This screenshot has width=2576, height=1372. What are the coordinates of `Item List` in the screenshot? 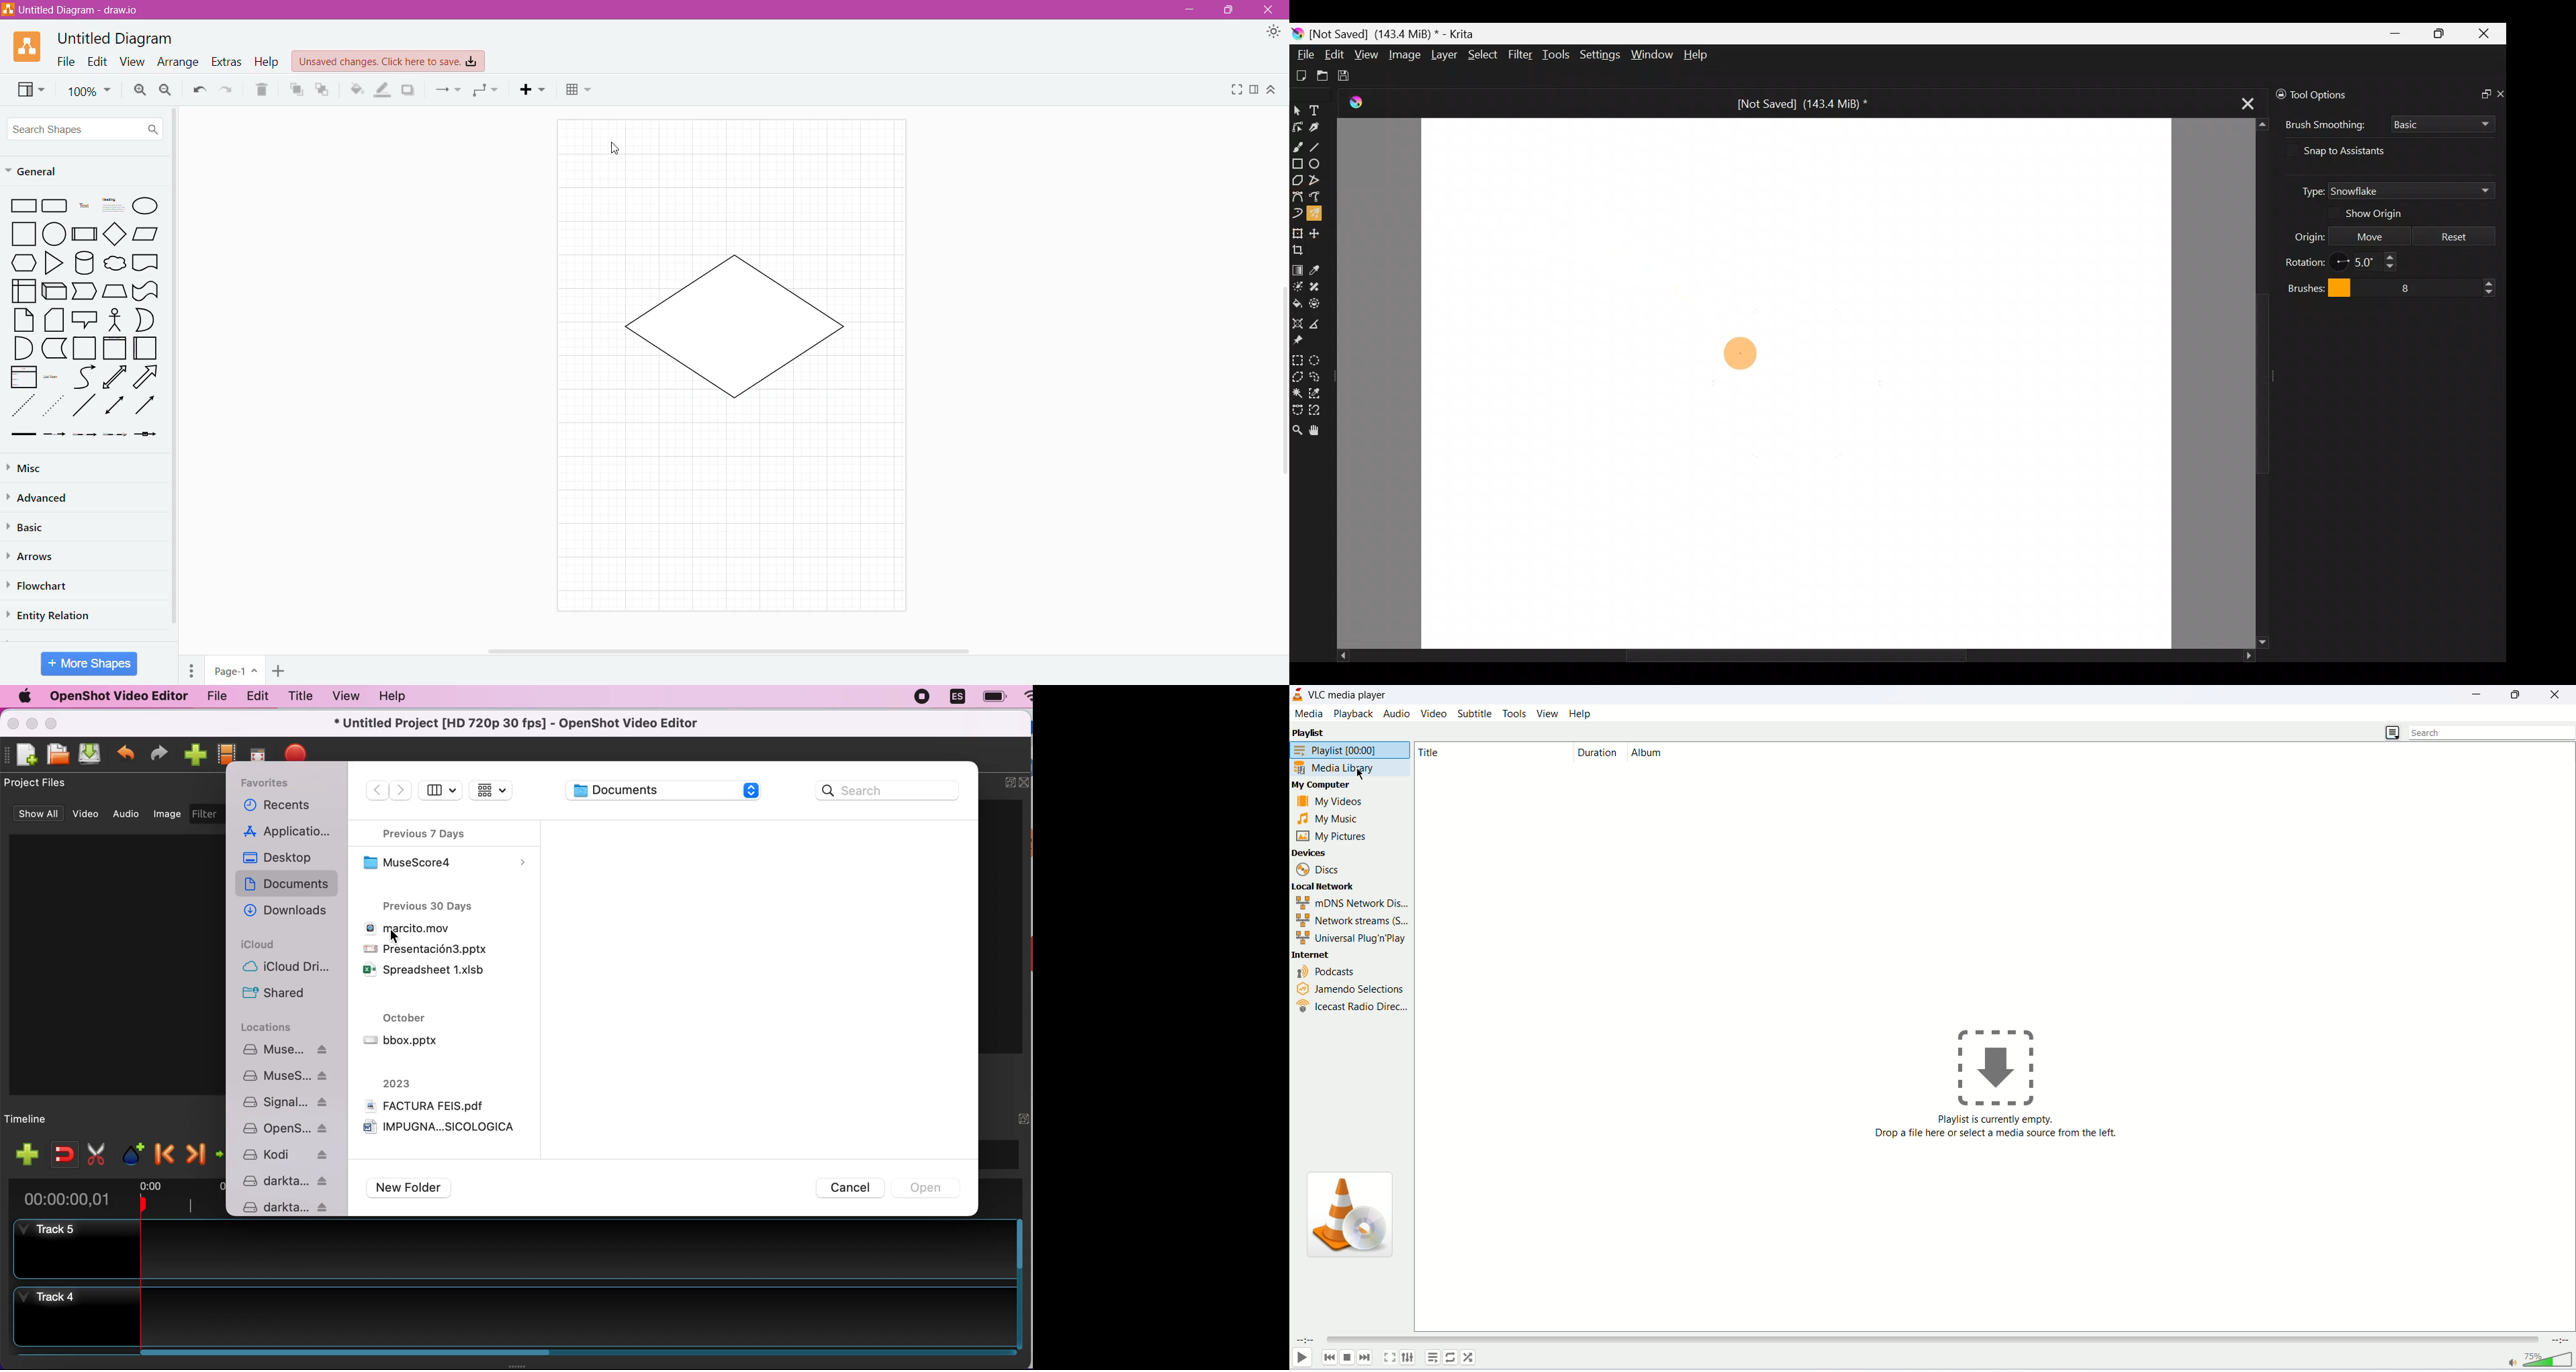 It's located at (24, 377).